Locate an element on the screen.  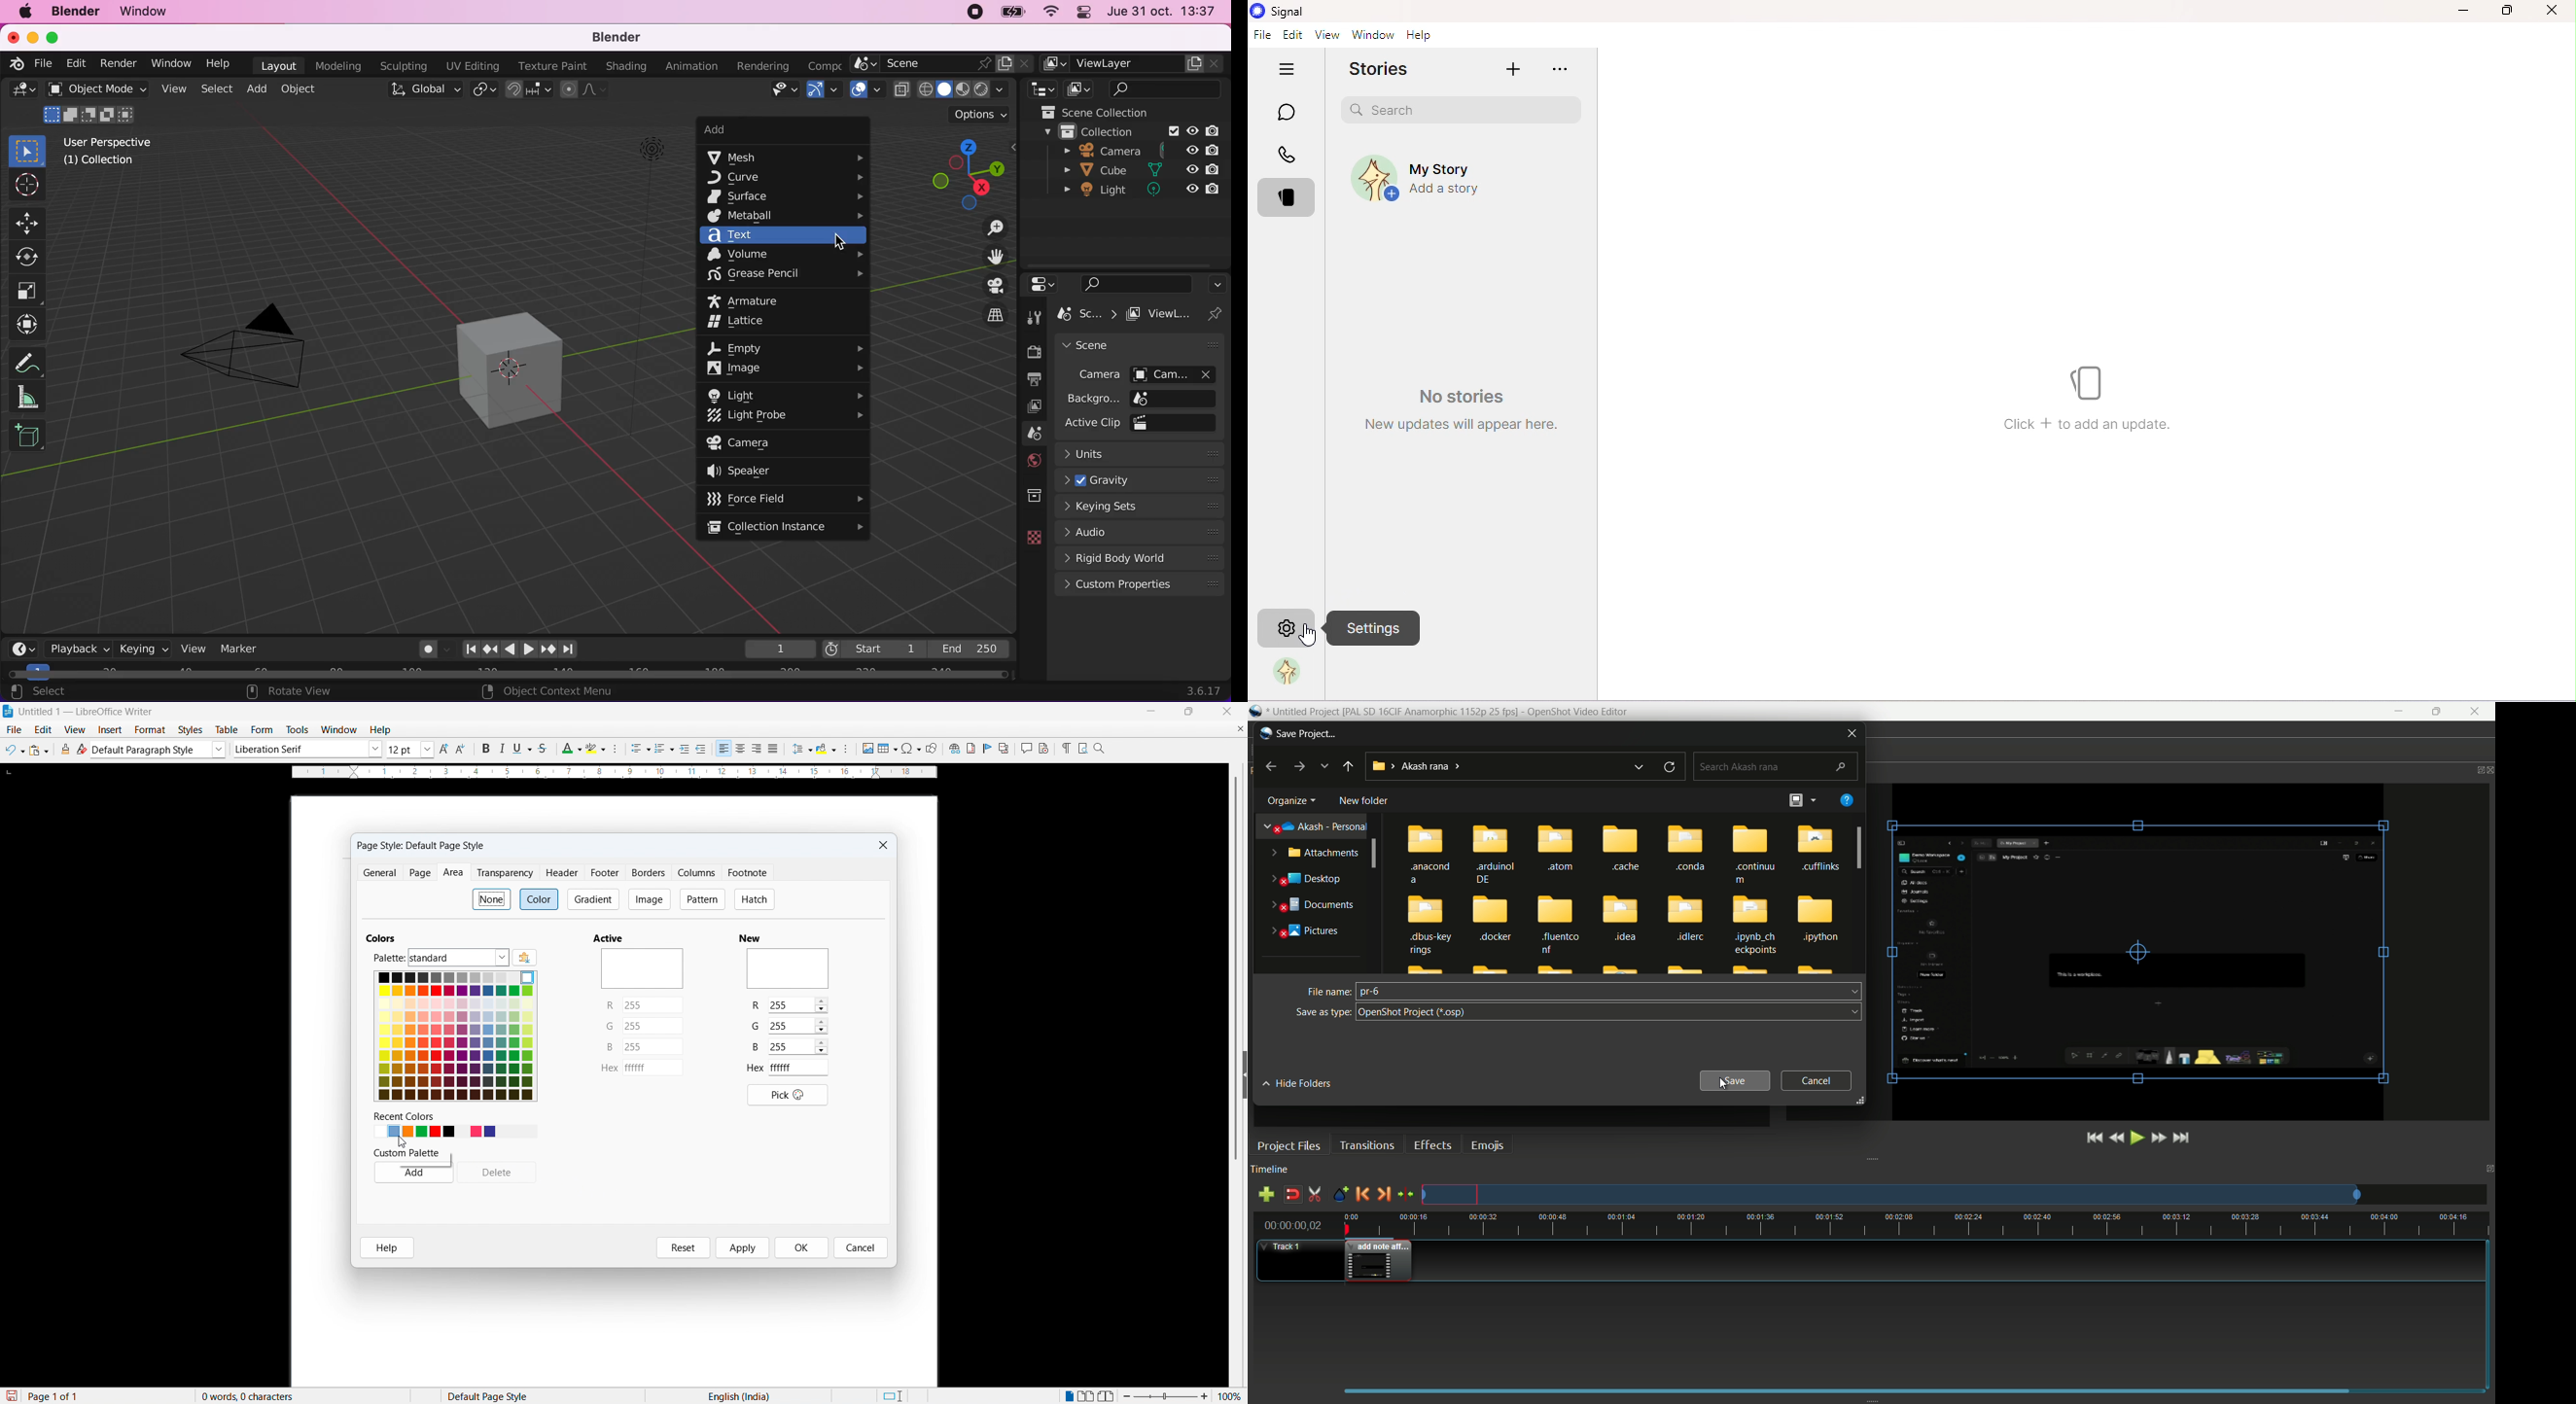
Help  is located at coordinates (387, 1247).